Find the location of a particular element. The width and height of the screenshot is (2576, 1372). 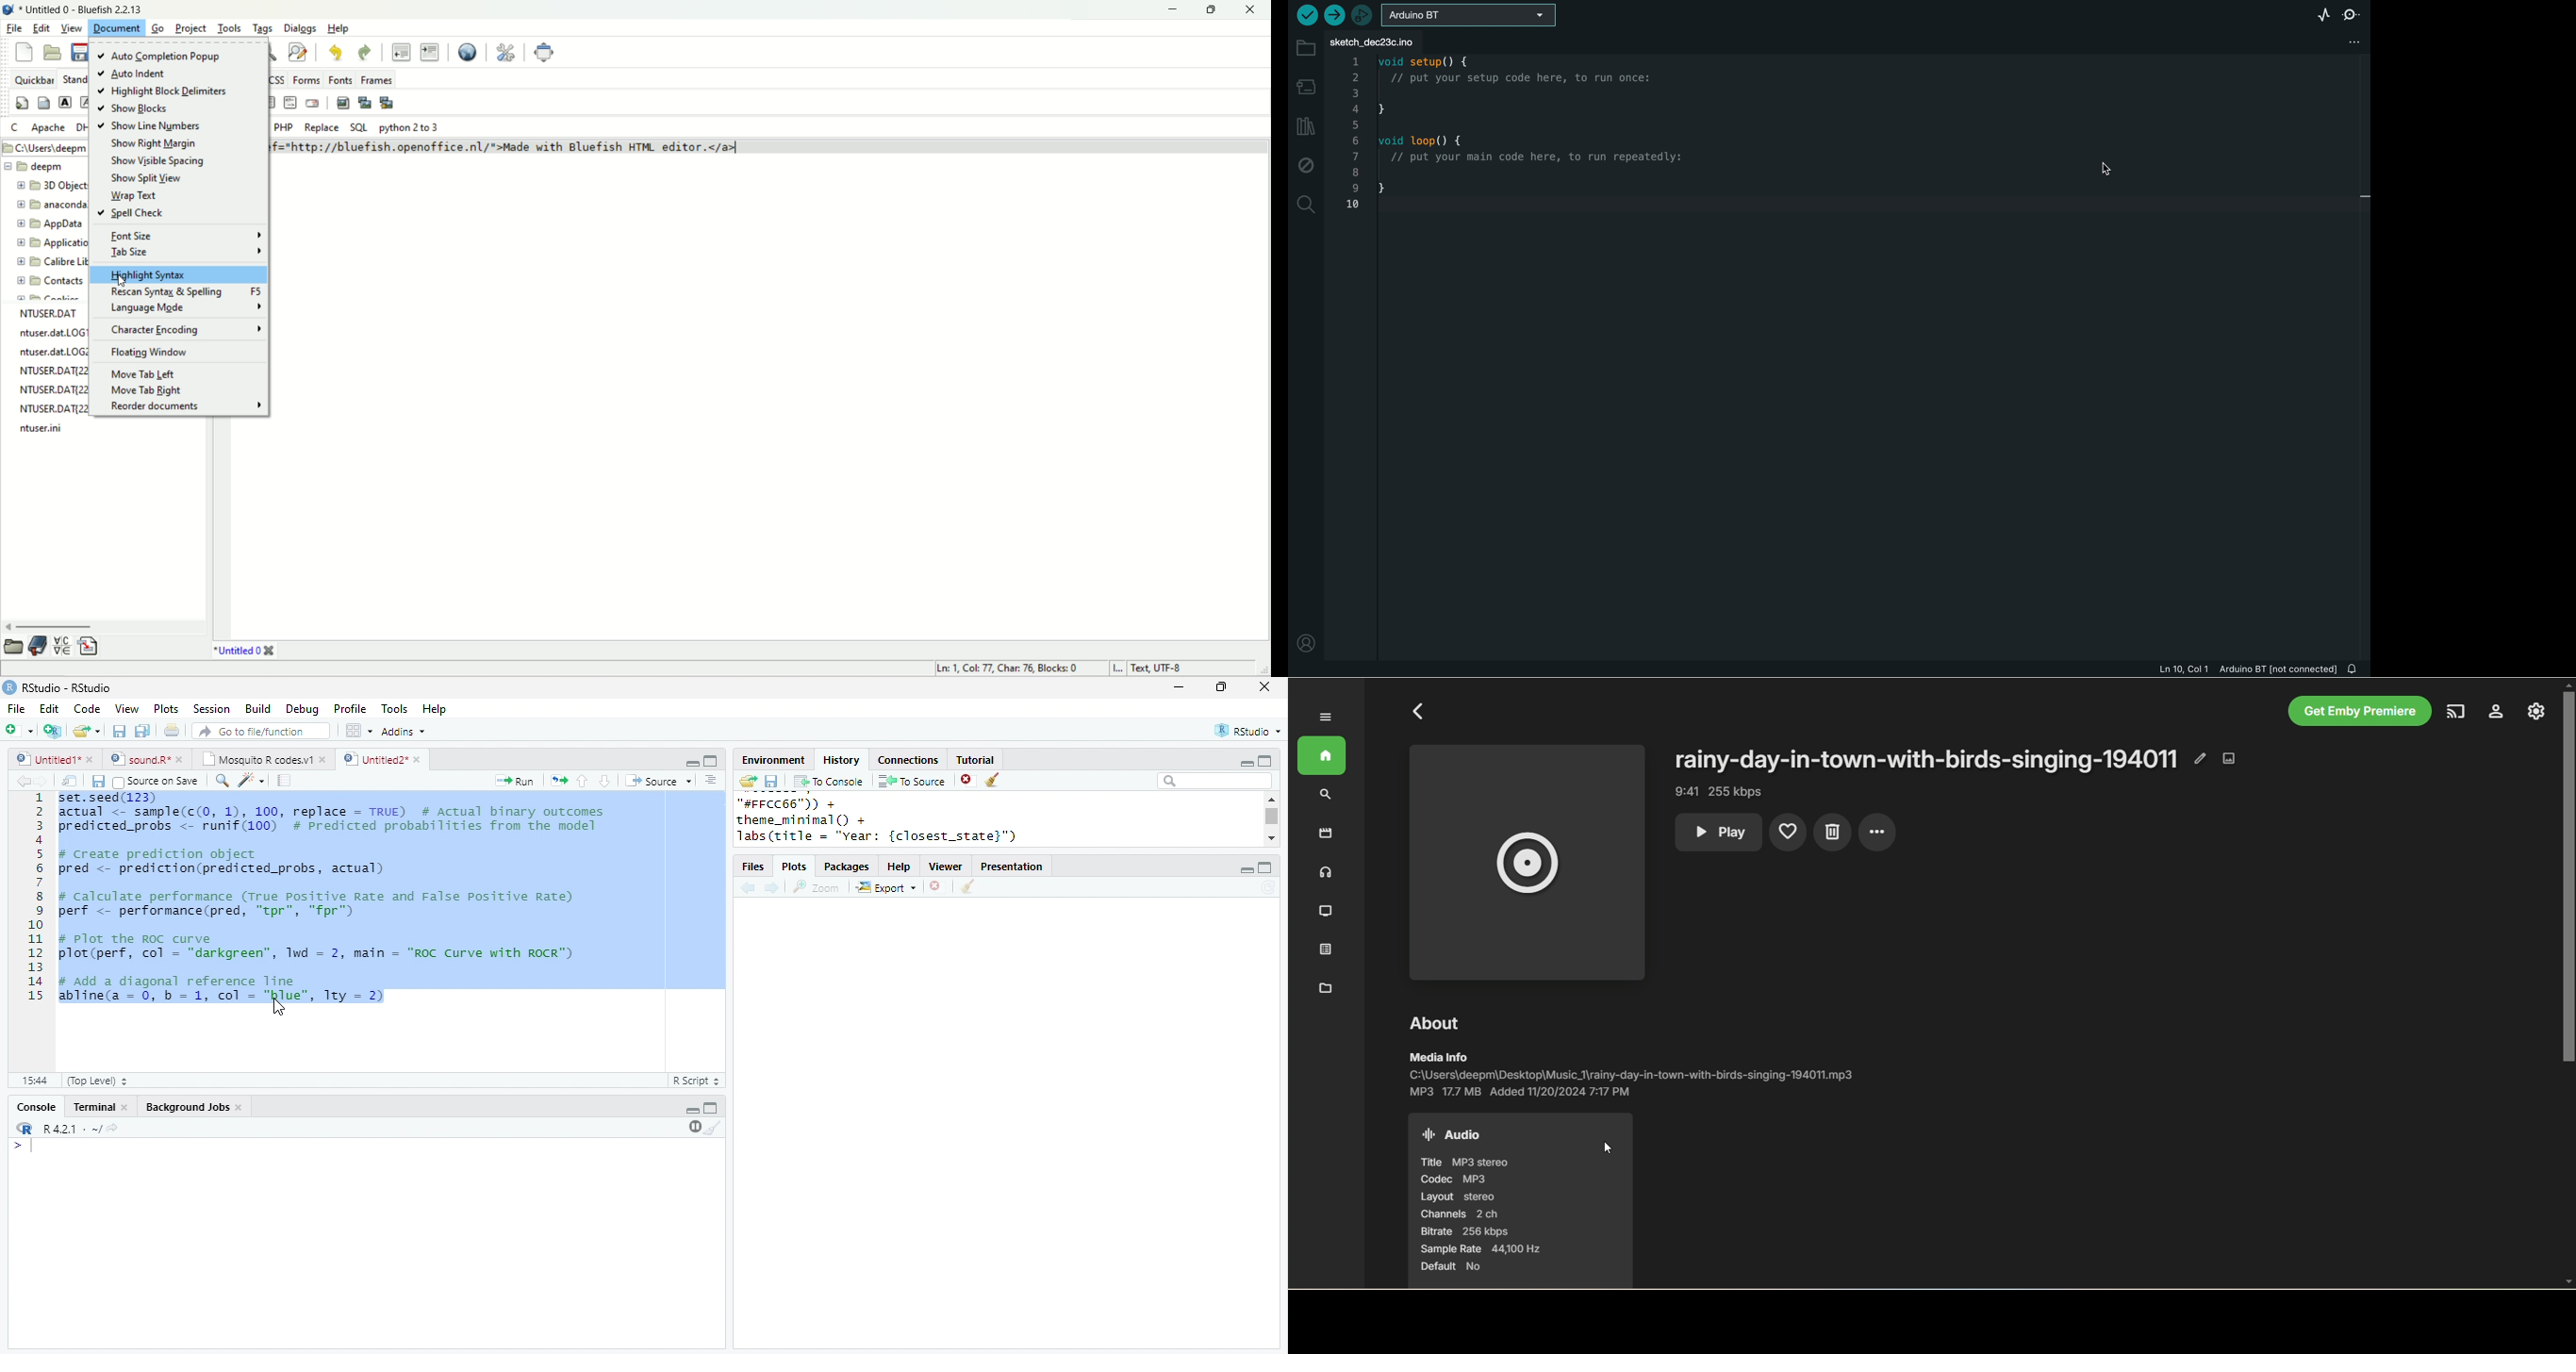

Plots is located at coordinates (796, 867).